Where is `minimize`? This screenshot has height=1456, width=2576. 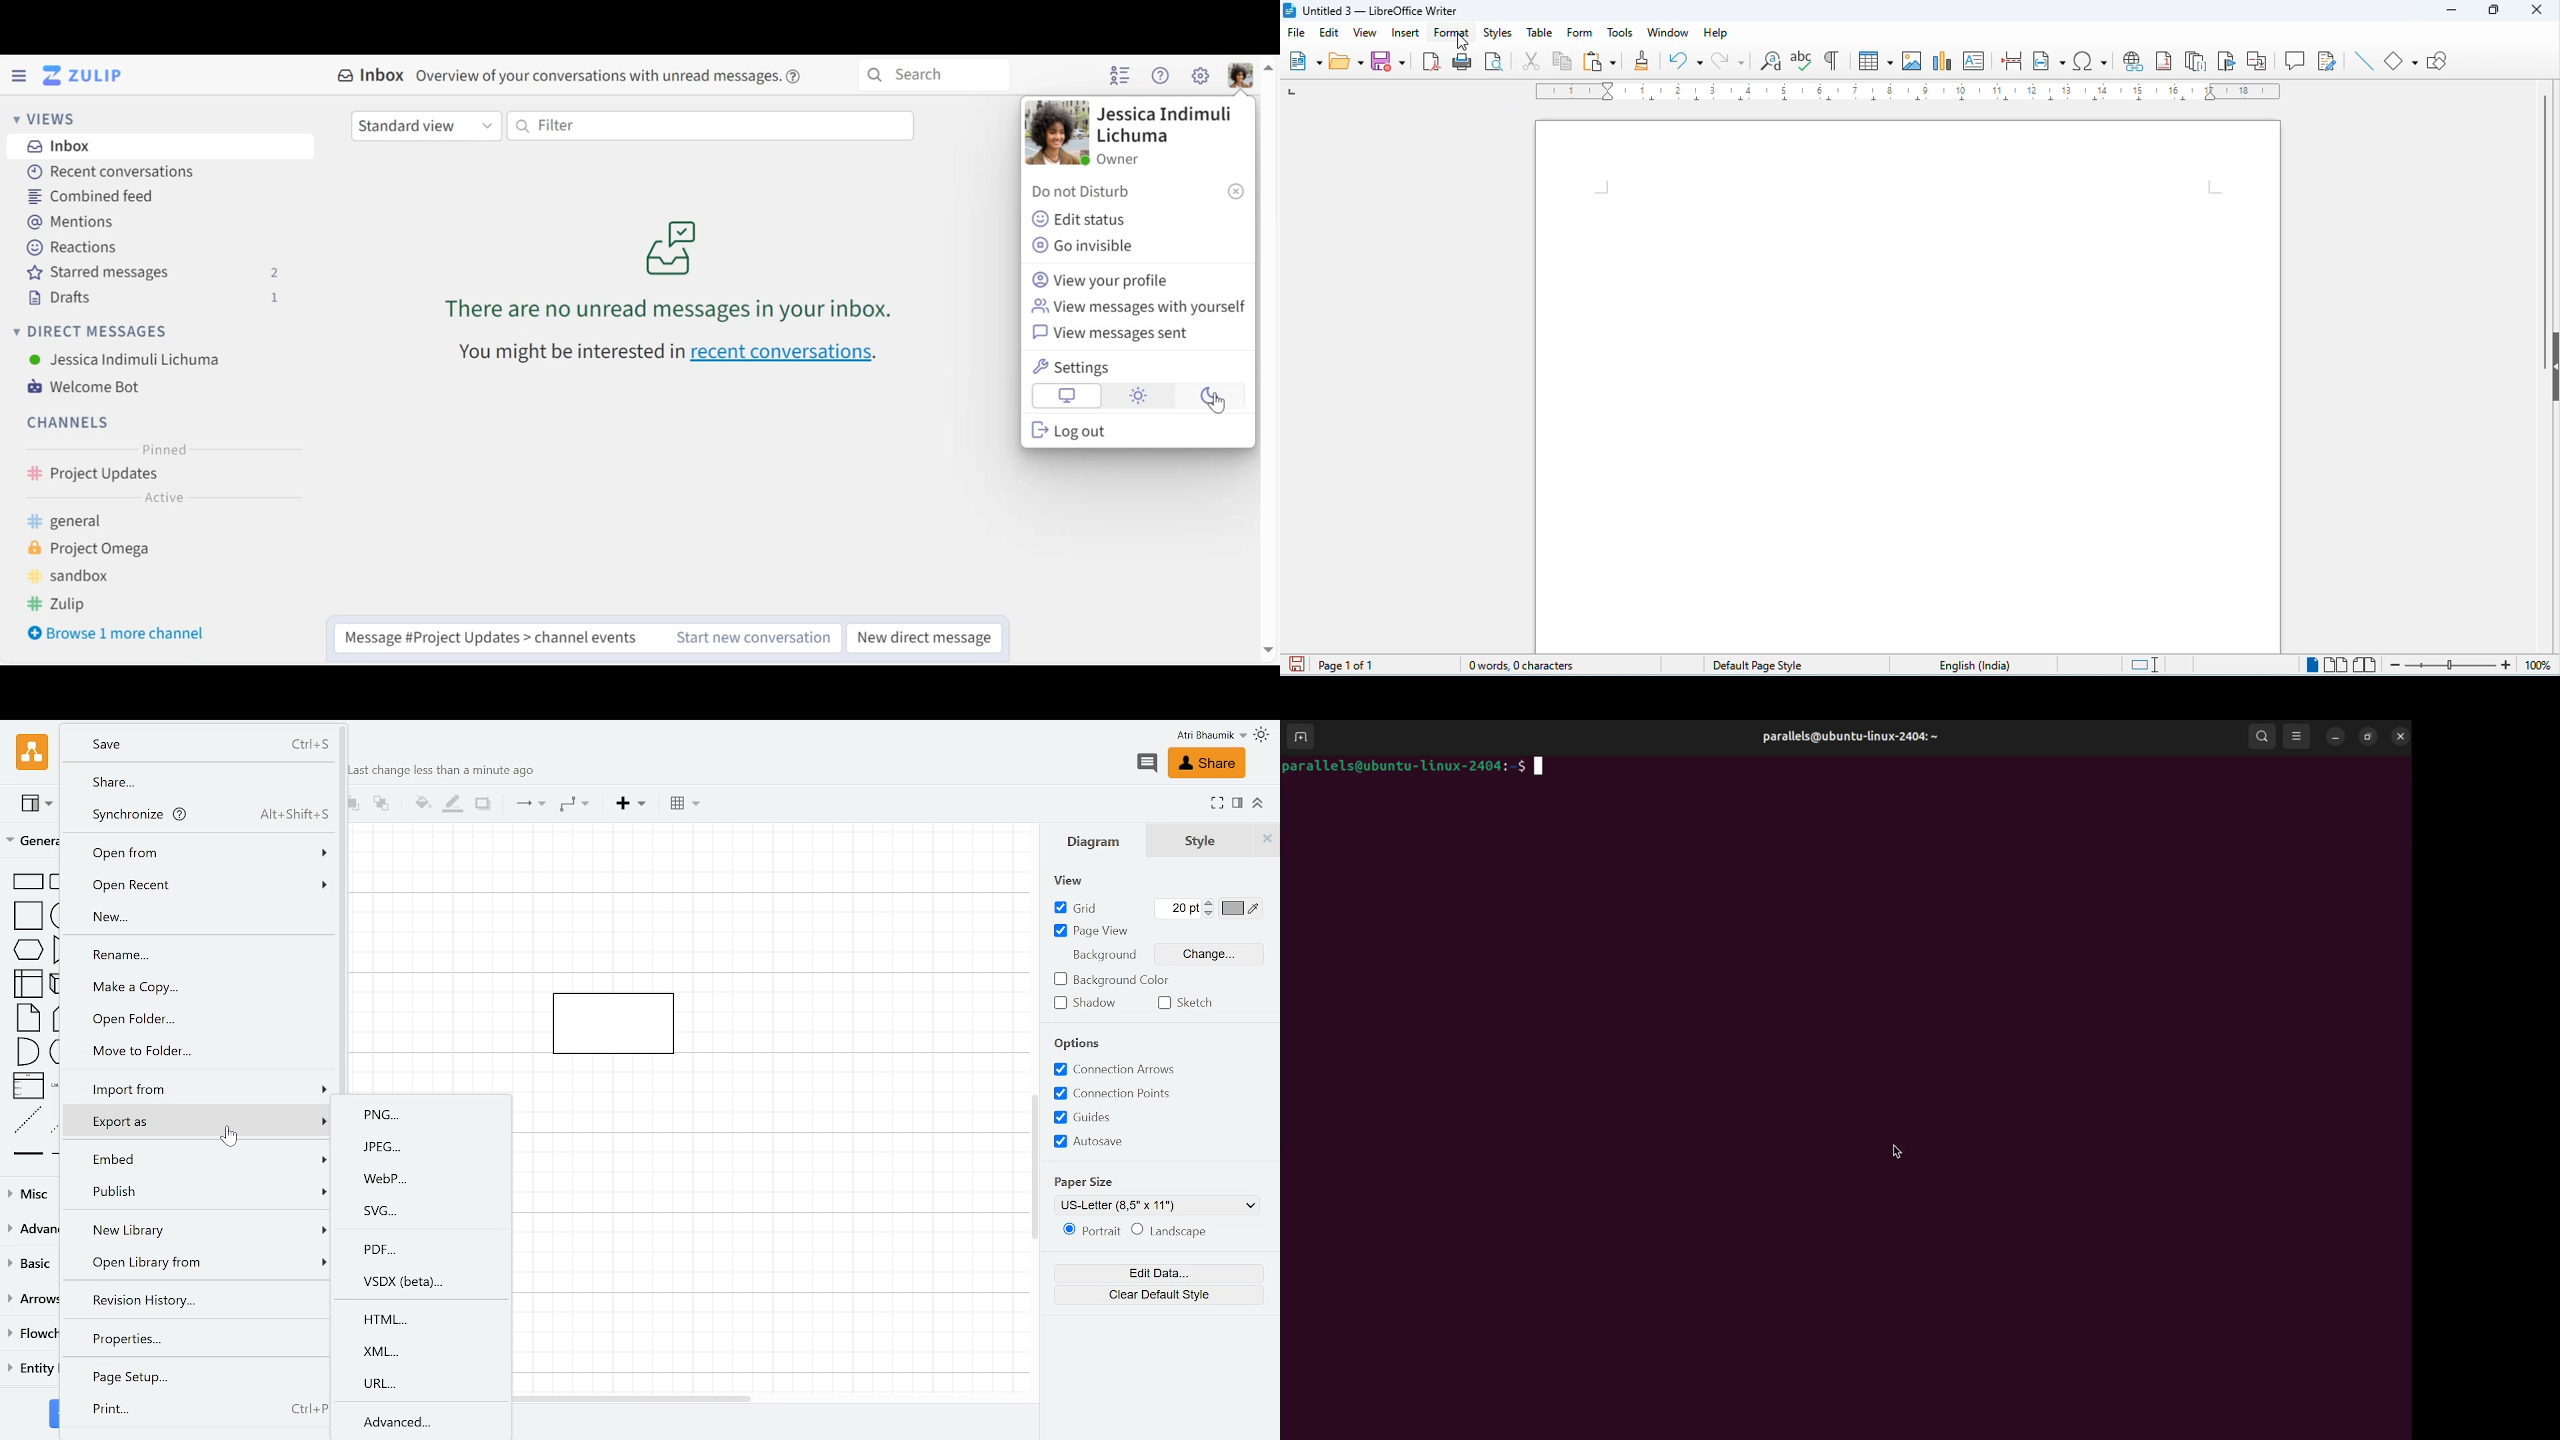
minimize is located at coordinates (2452, 11).